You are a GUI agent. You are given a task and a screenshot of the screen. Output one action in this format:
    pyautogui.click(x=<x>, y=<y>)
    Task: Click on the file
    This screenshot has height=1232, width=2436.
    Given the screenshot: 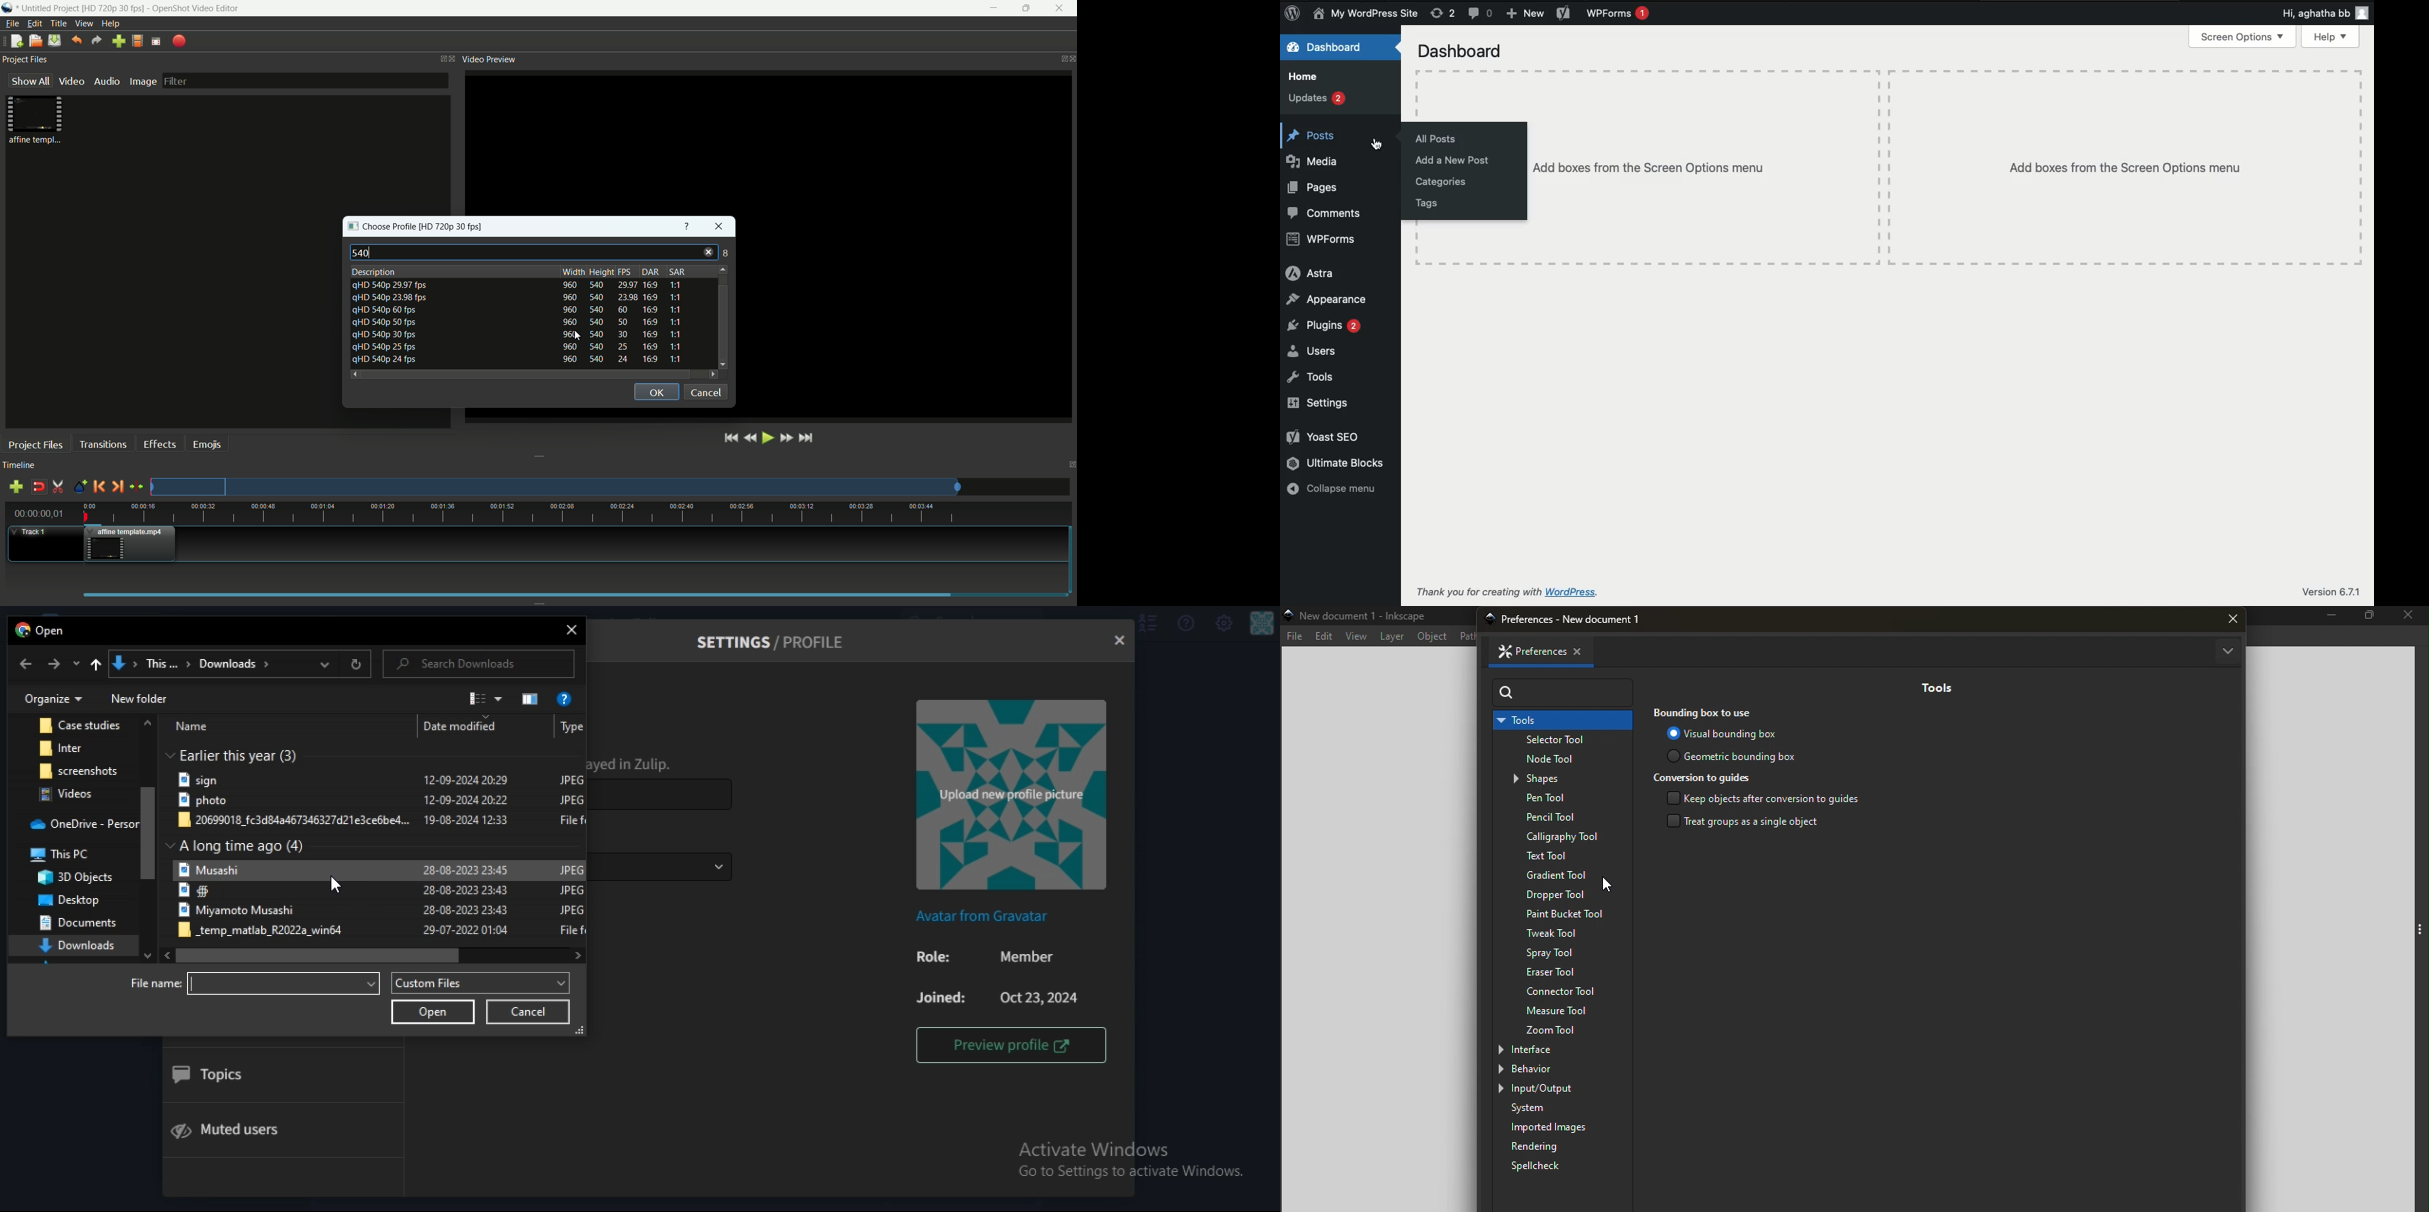 What is the action you would take?
    pyautogui.click(x=382, y=870)
    